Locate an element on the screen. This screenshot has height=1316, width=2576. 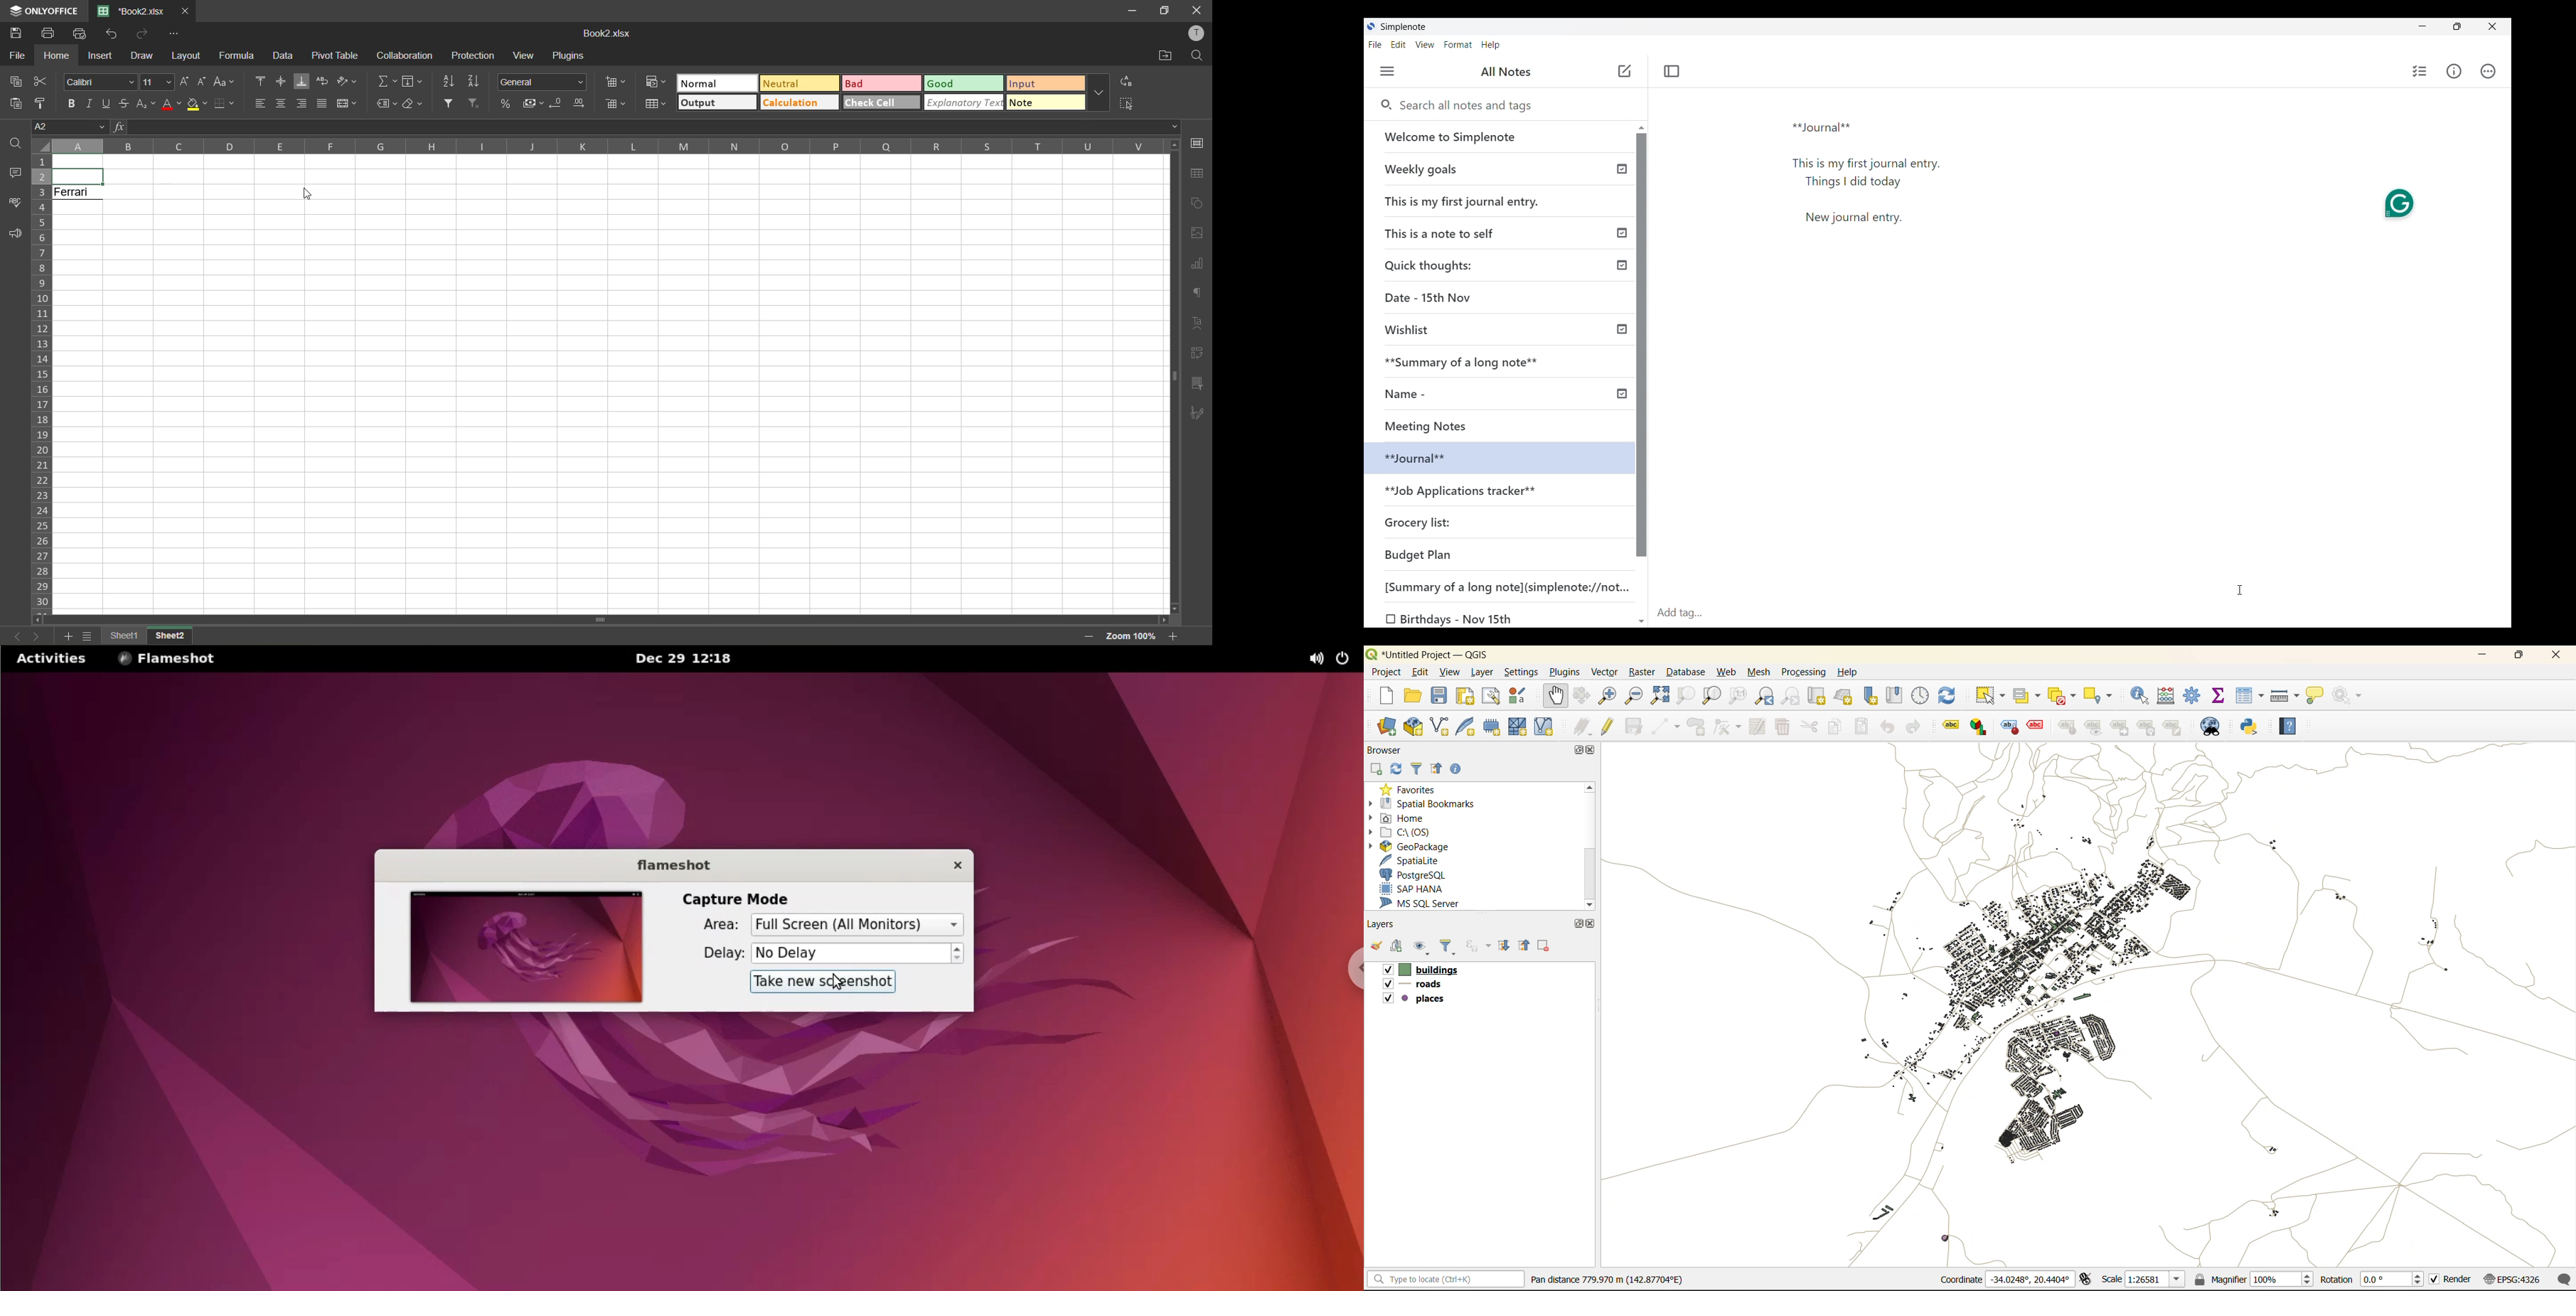
new 3d map view is located at coordinates (1847, 696).